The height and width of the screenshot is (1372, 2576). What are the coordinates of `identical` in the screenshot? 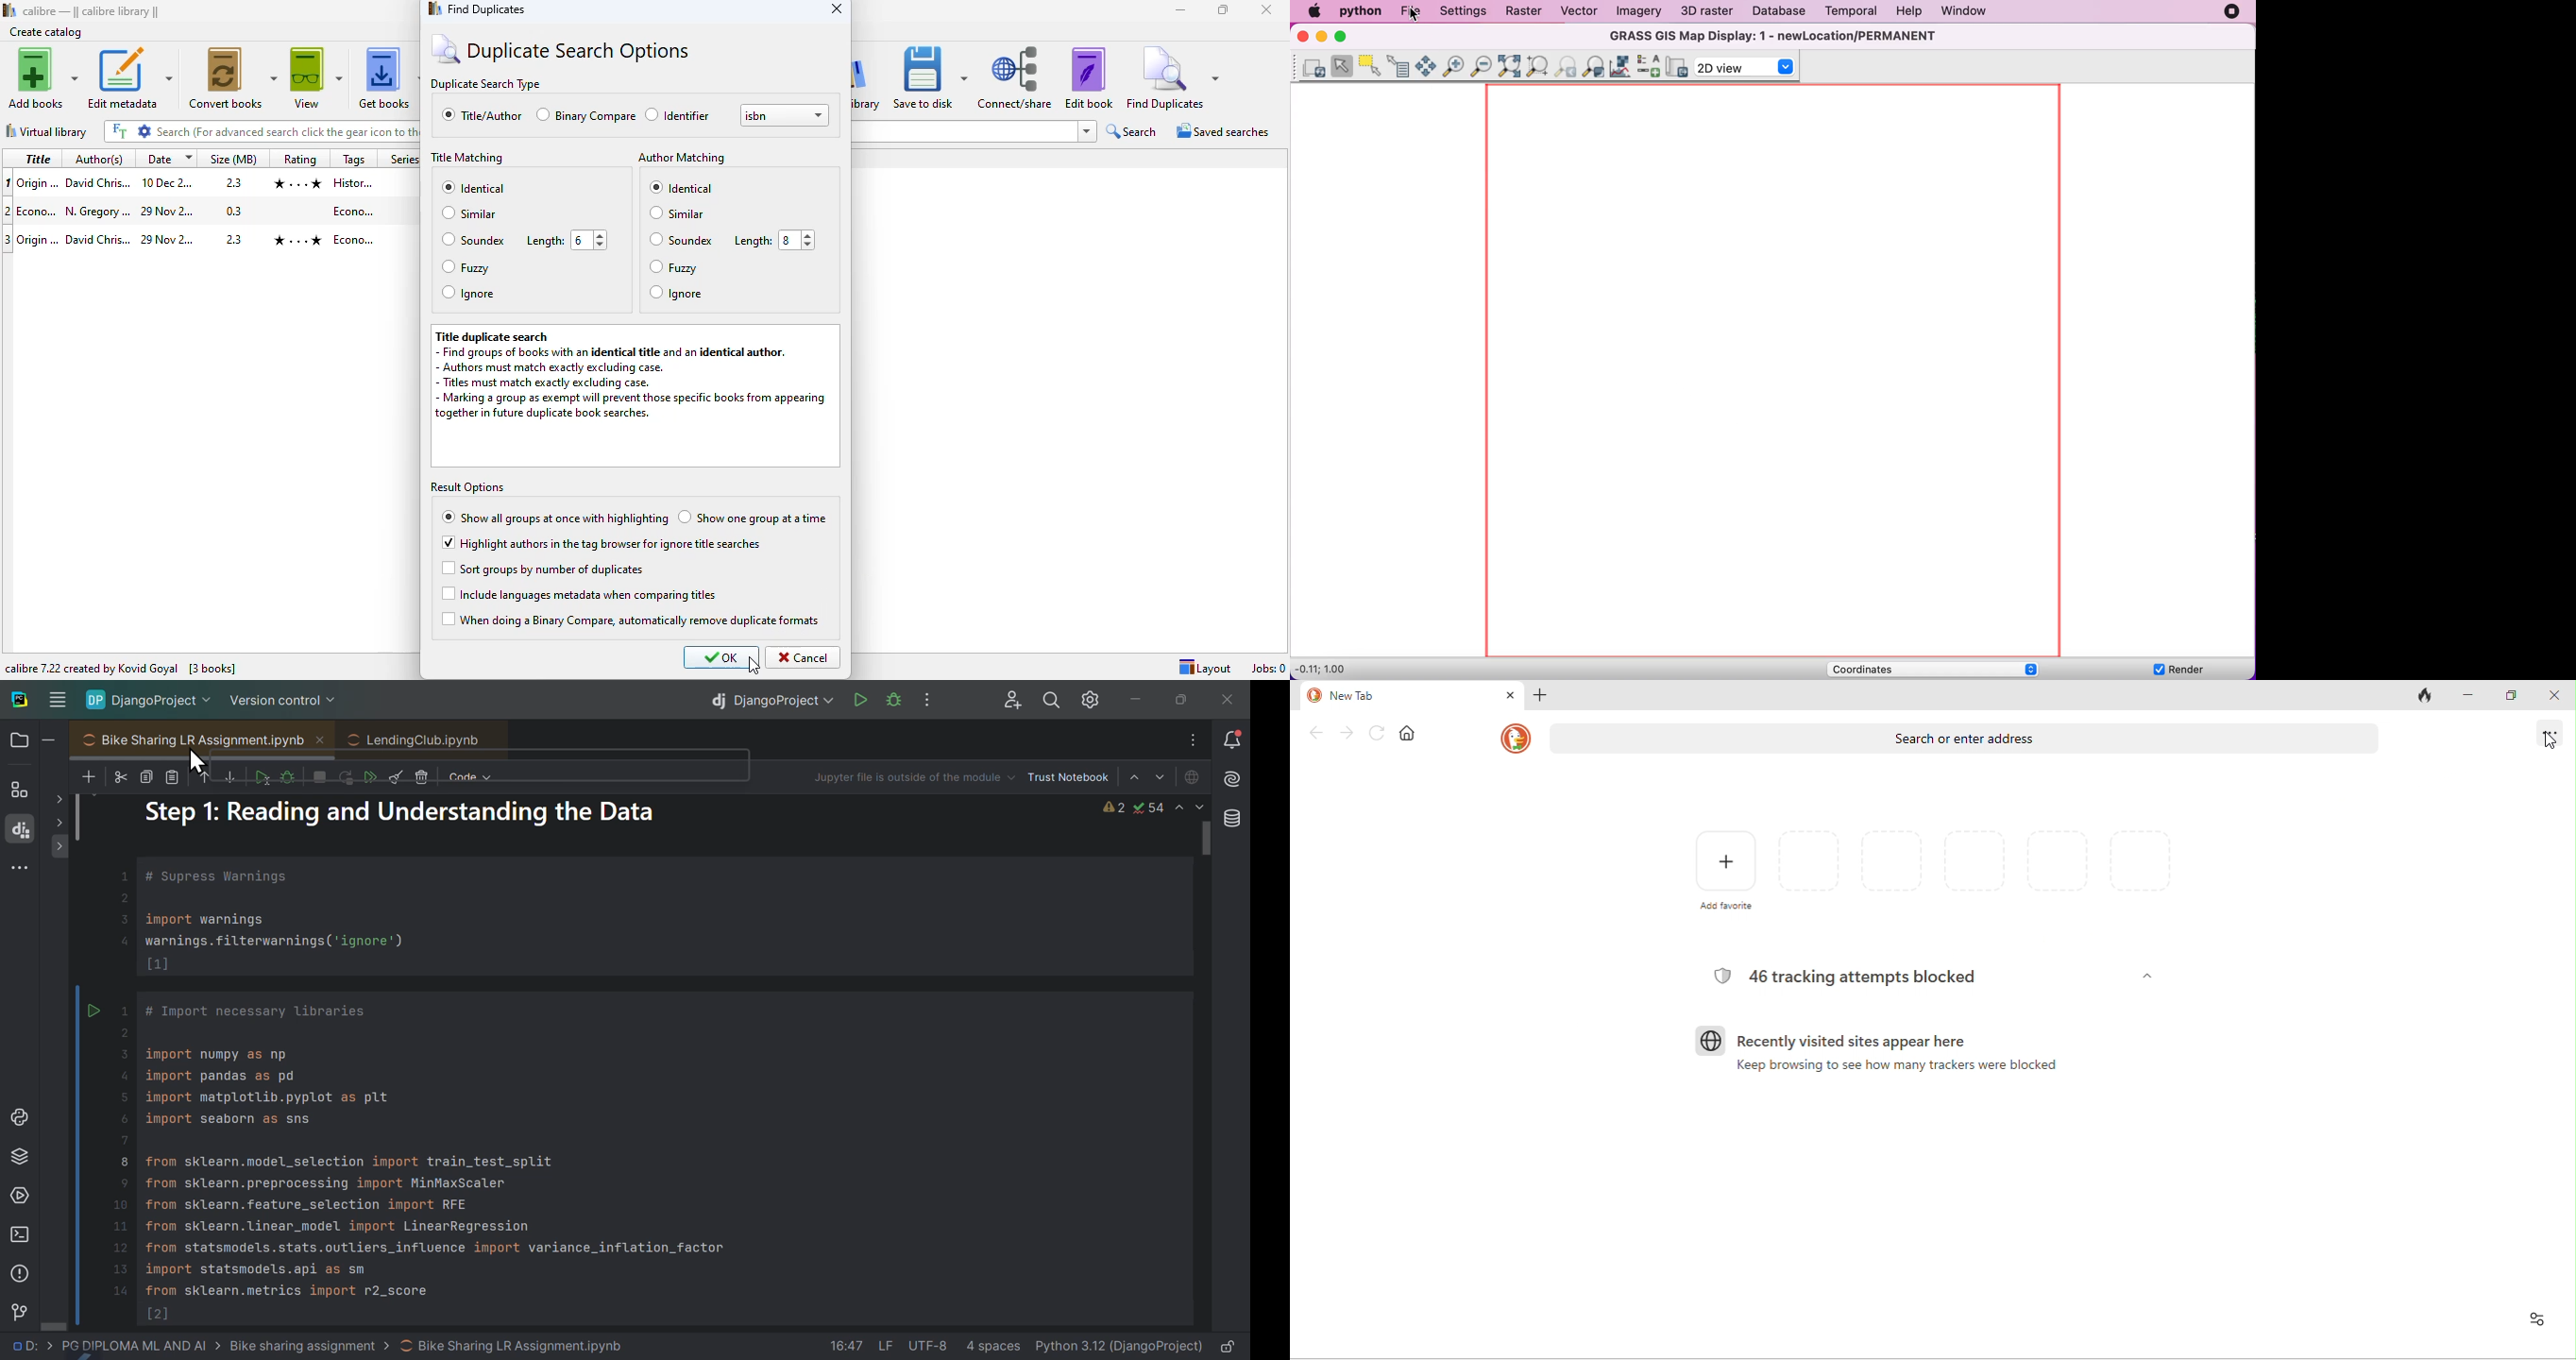 It's located at (681, 186).